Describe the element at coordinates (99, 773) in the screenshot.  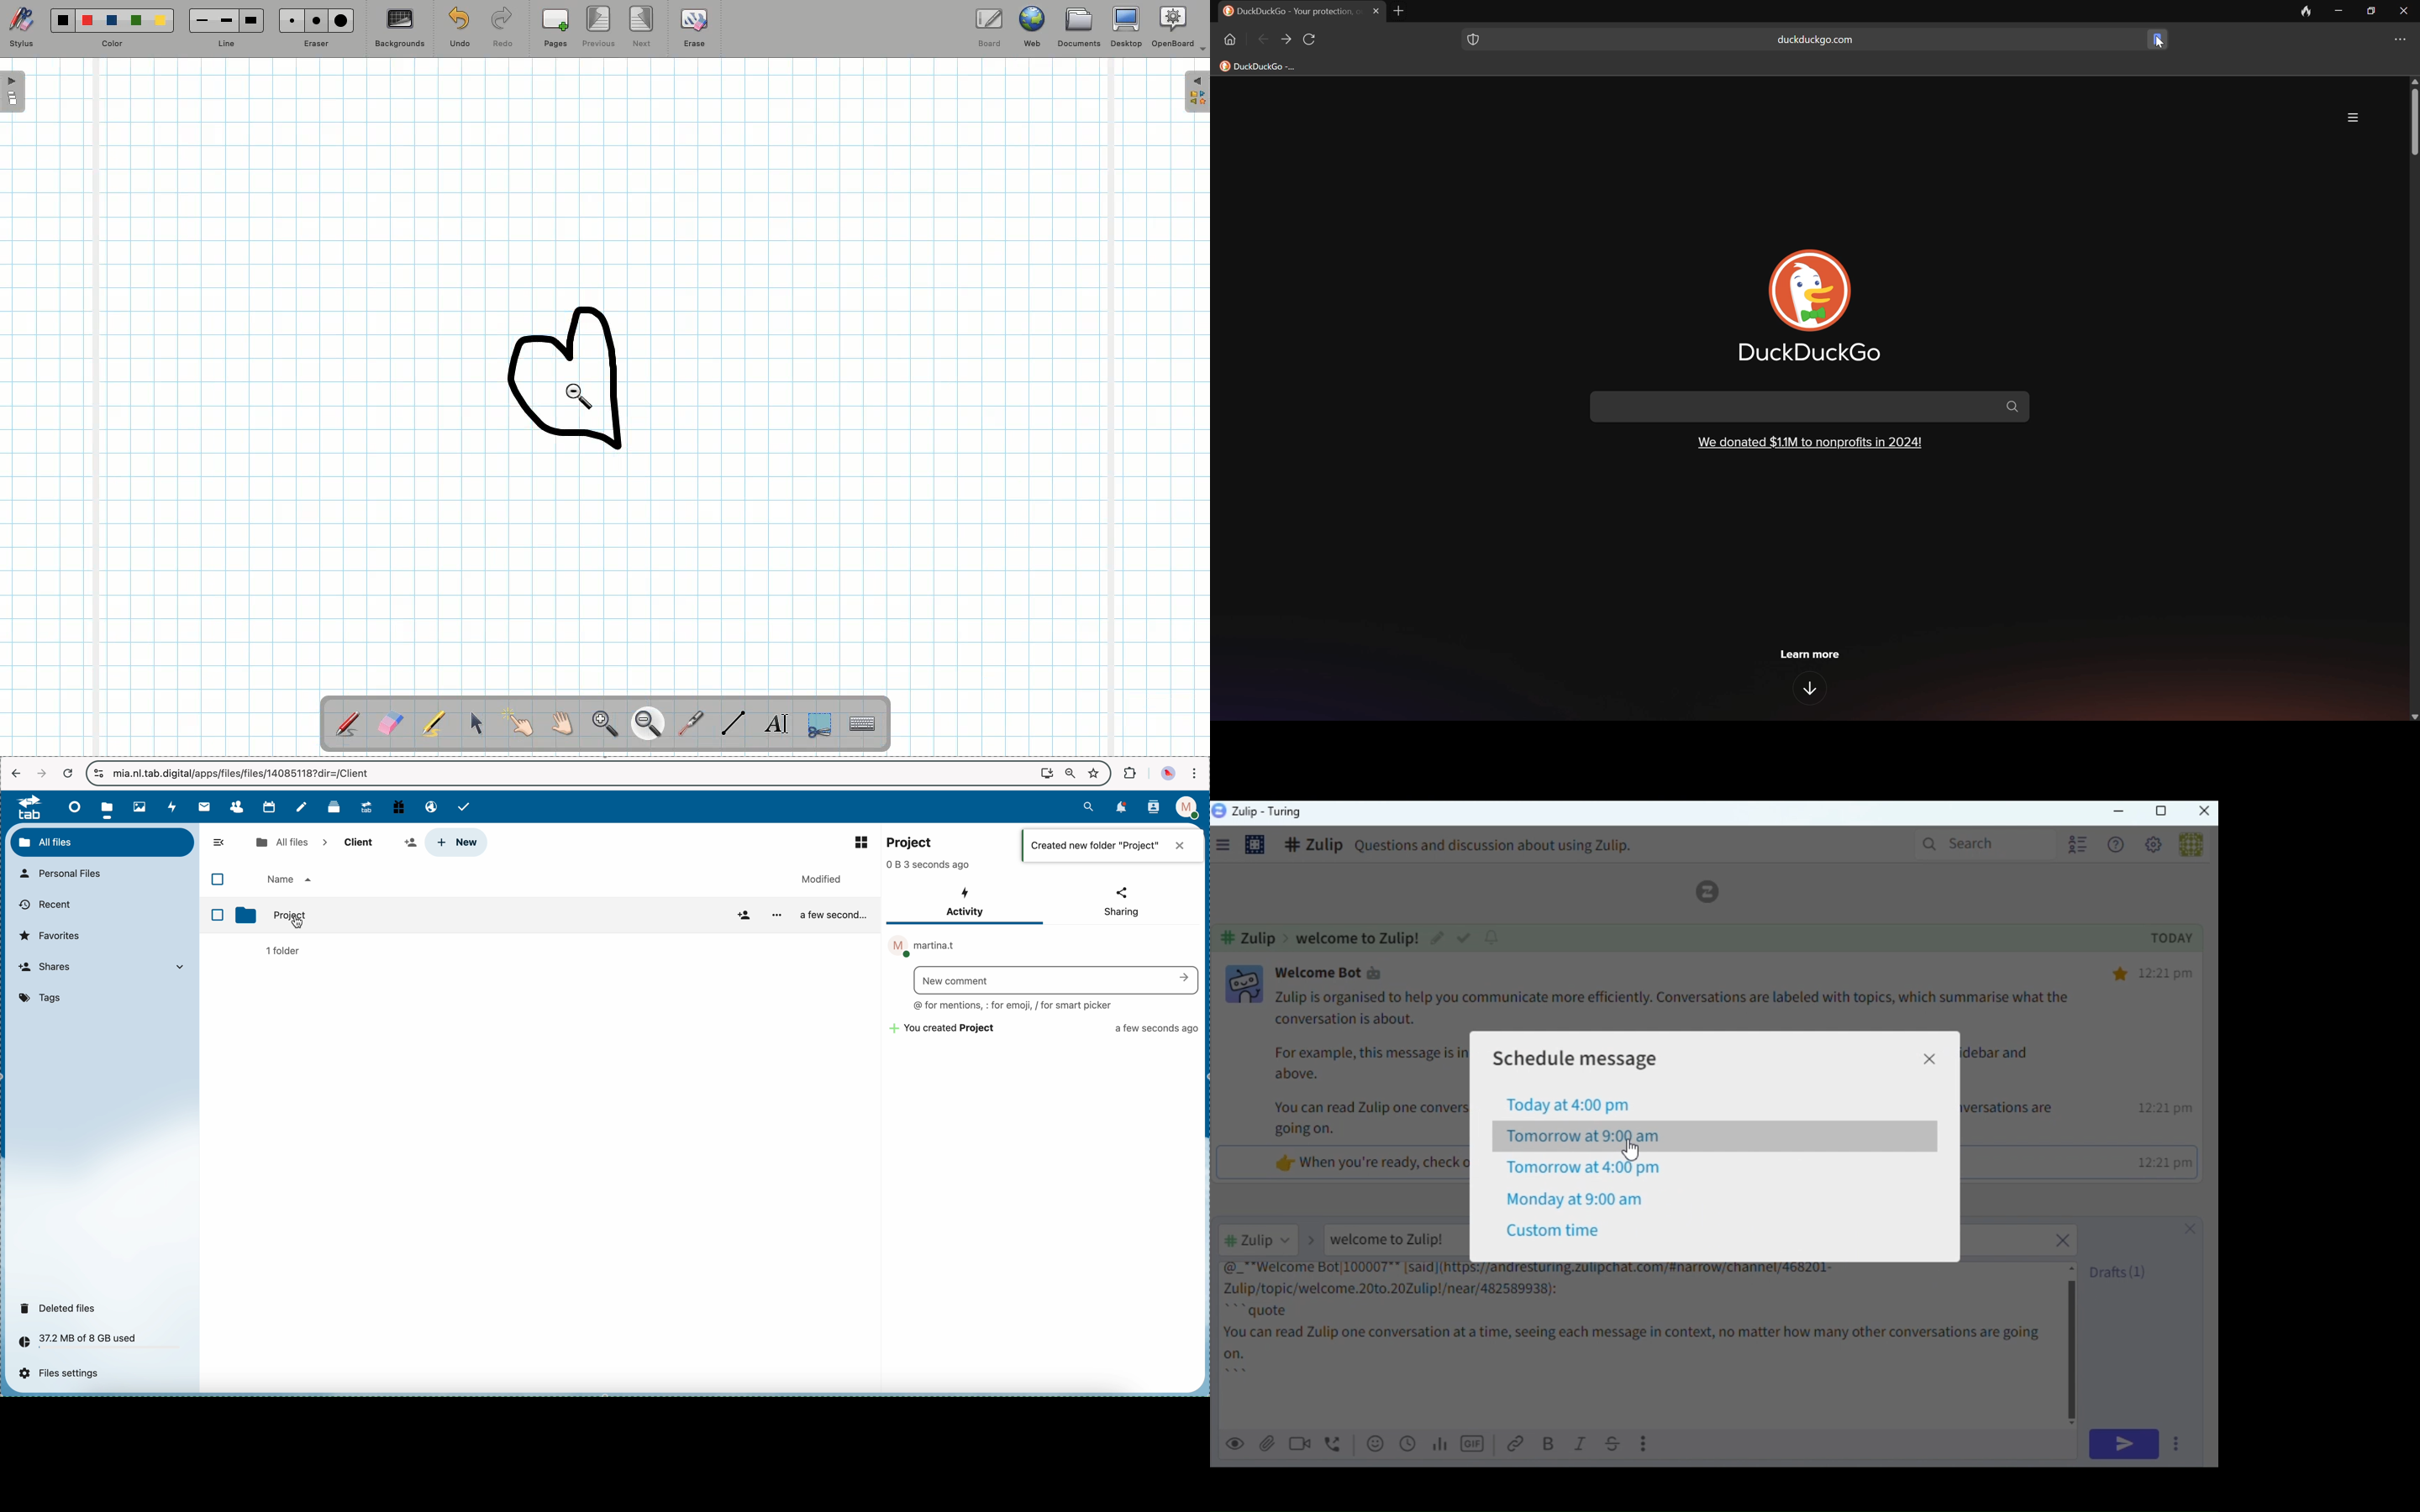
I see `controls` at that location.